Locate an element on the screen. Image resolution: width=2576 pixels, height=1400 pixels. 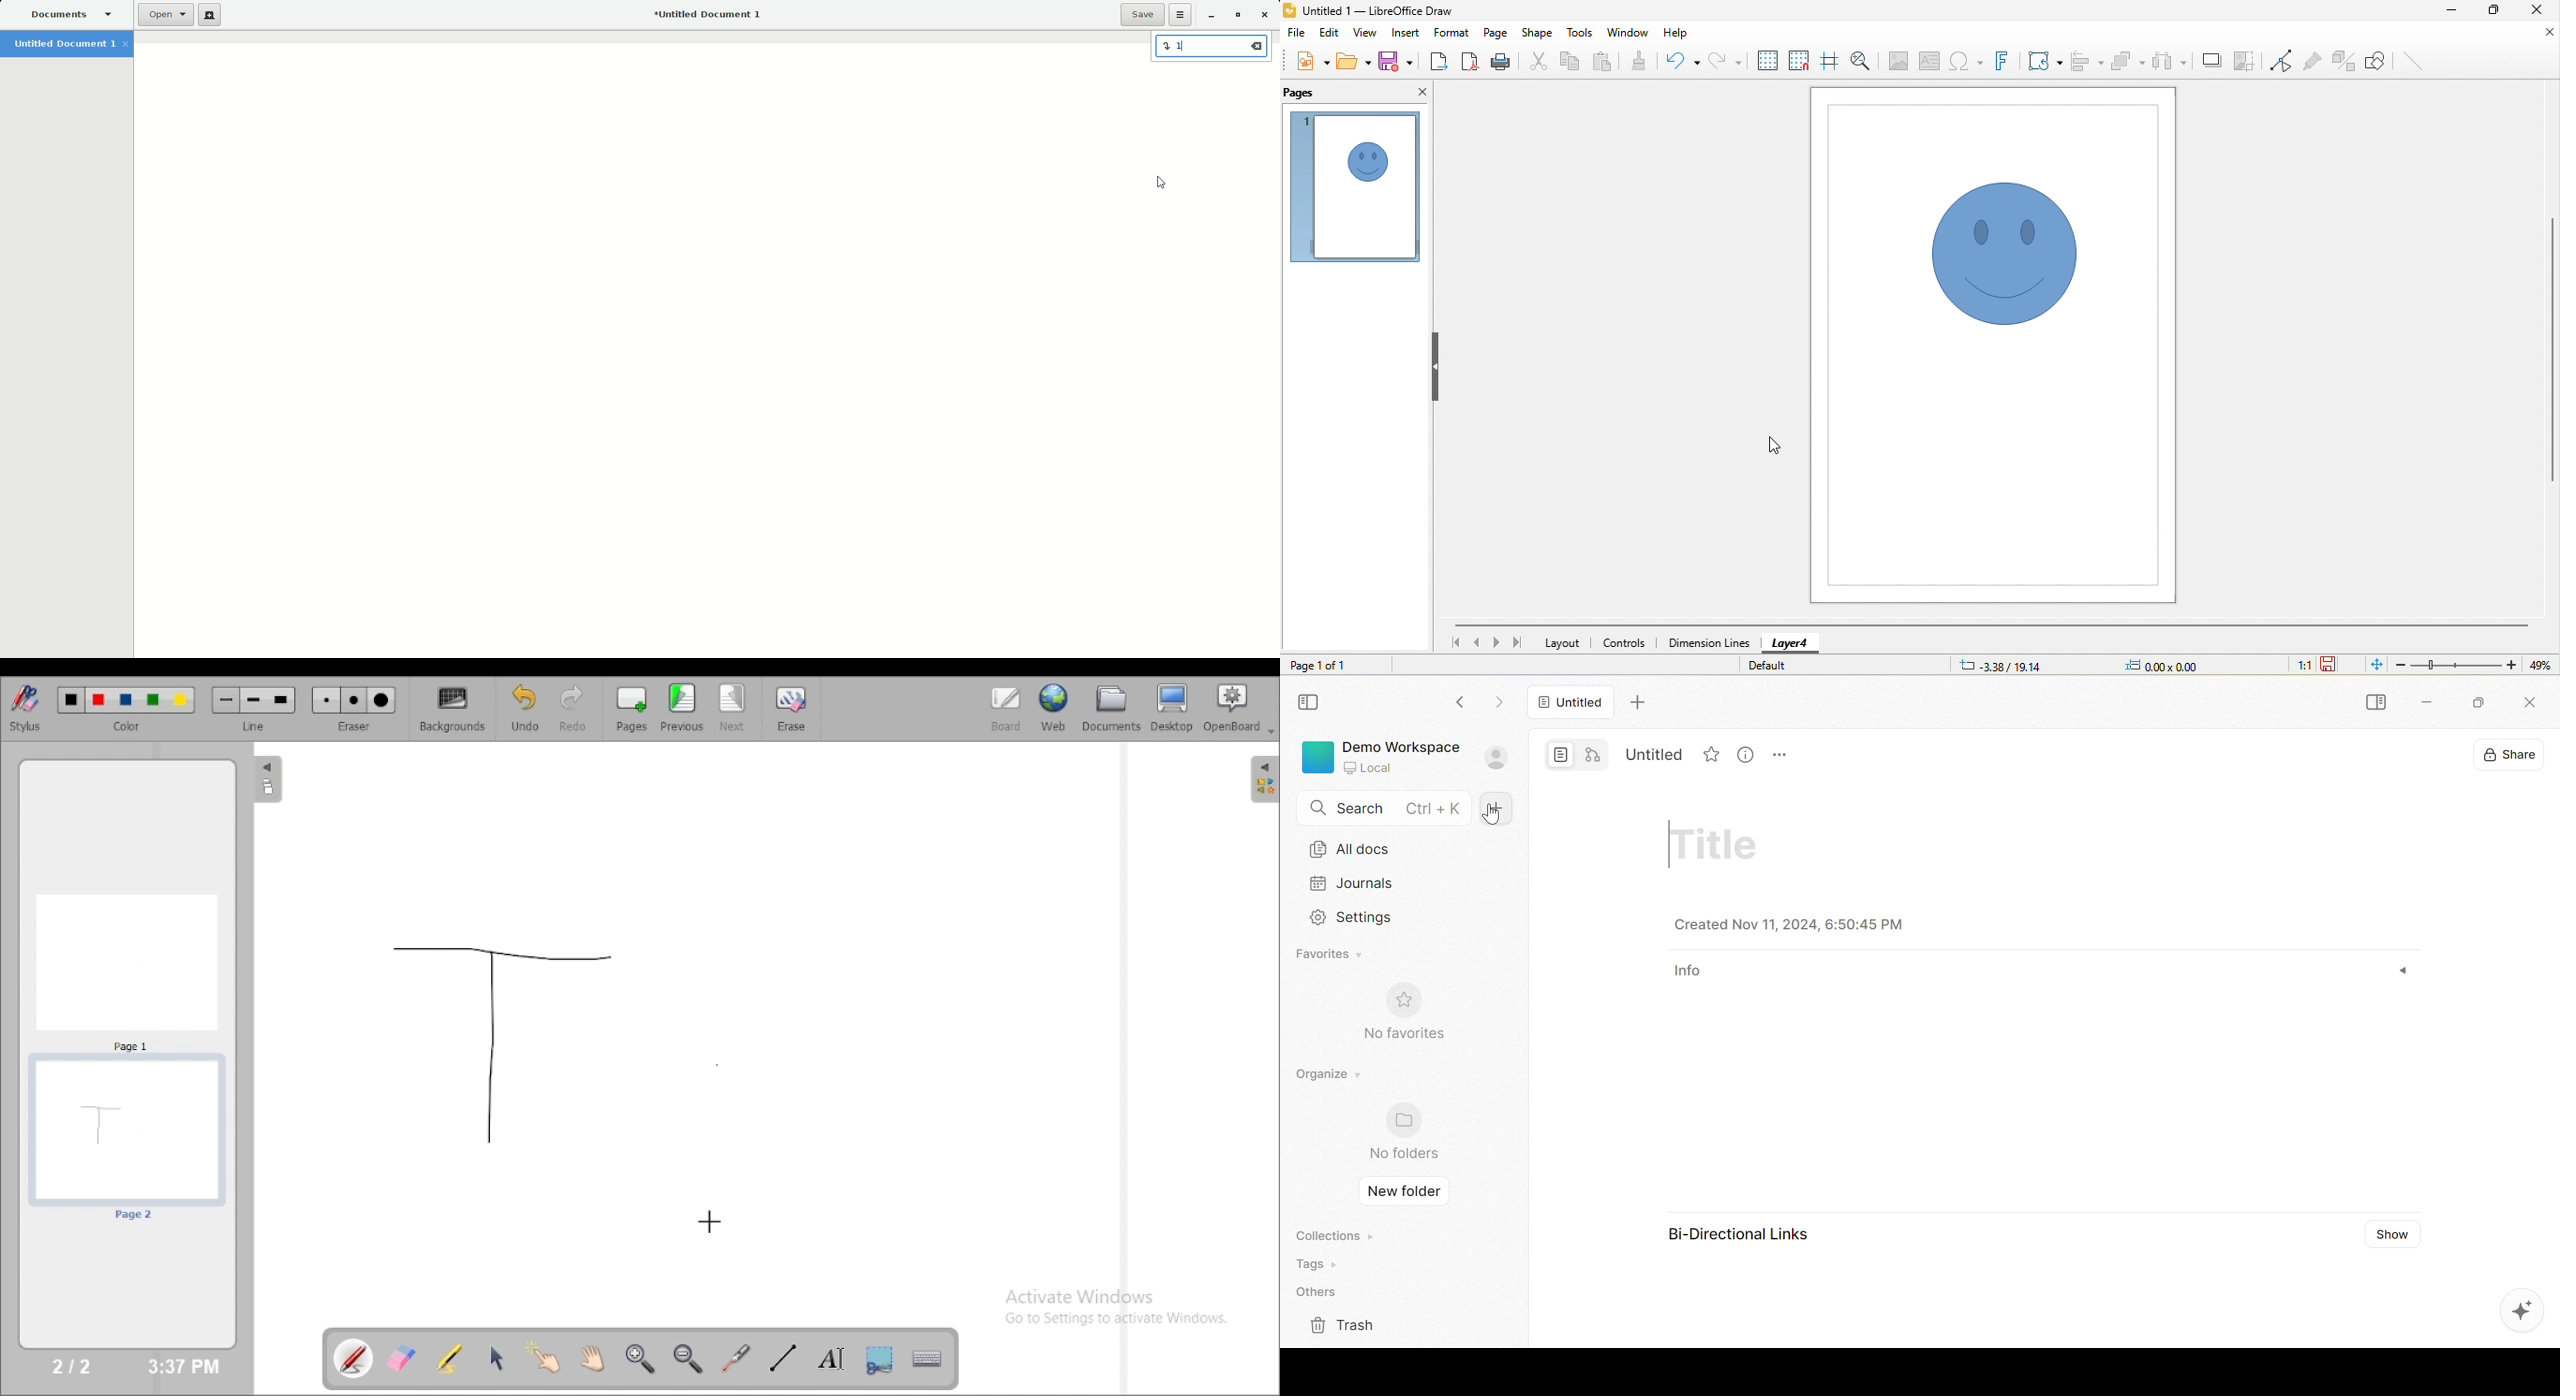
More Options is located at coordinates (1781, 755).